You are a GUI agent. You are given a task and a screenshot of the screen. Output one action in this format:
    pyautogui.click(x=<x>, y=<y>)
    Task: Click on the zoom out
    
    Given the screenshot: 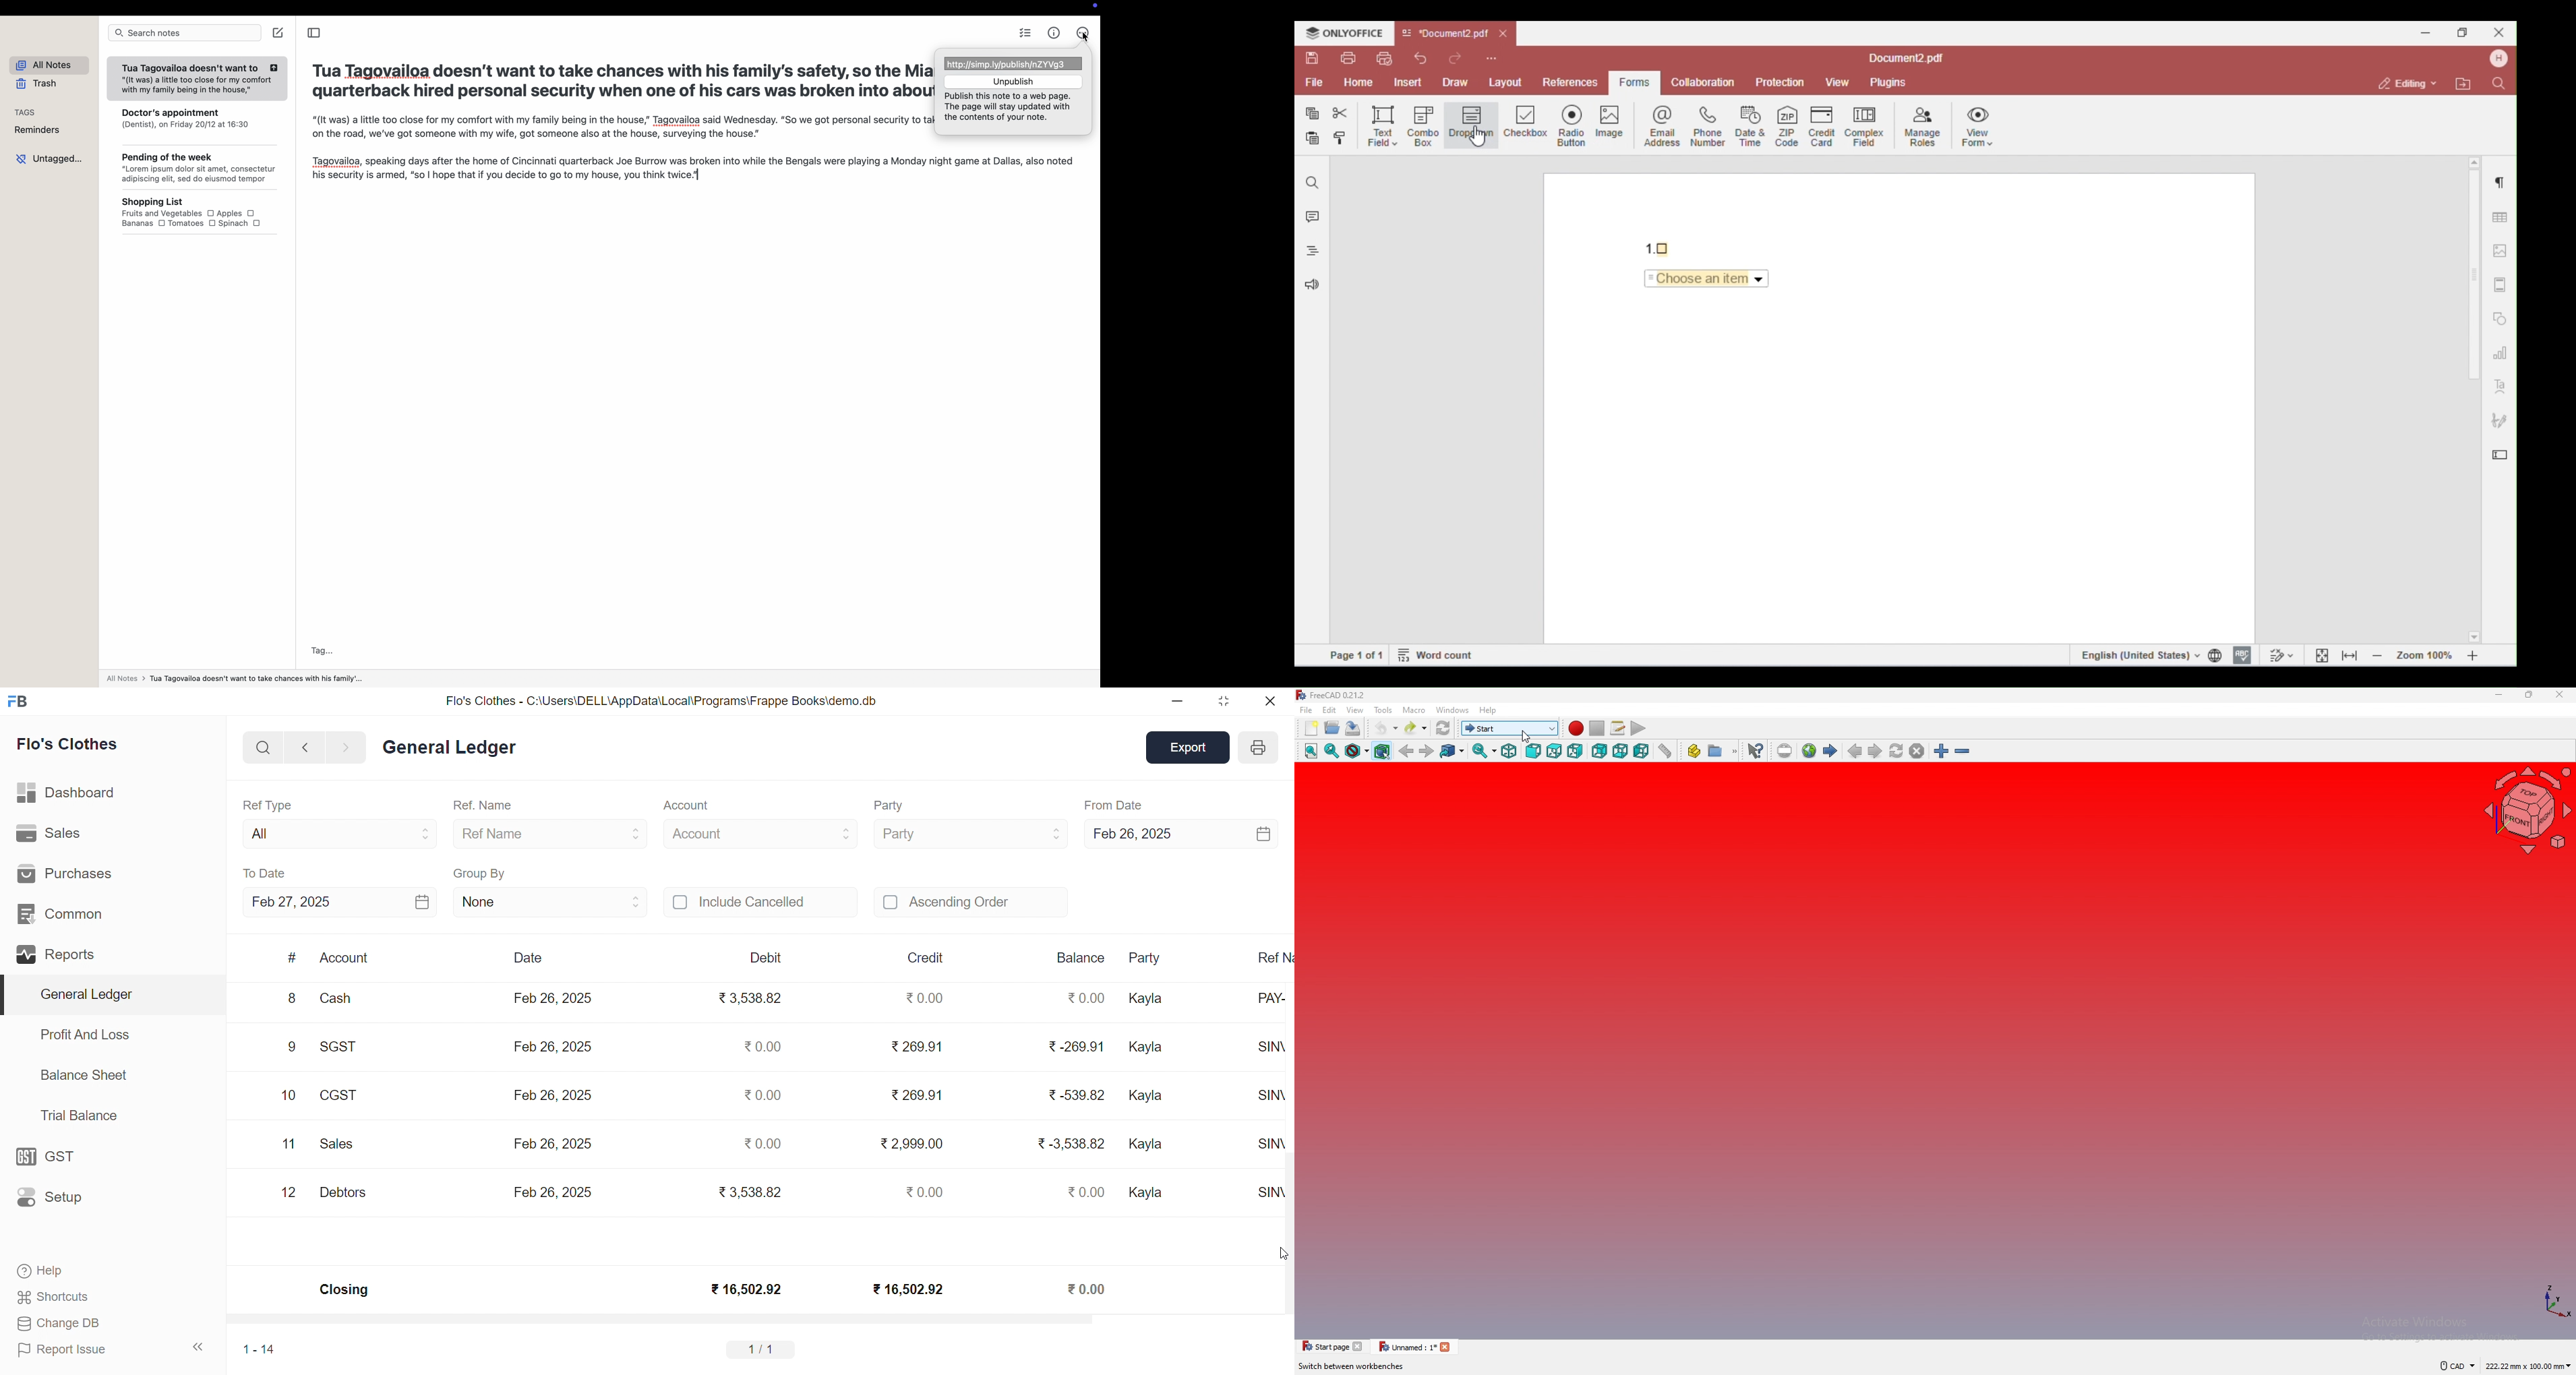 What is the action you would take?
    pyautogui.click(x=1963, y=750)
    